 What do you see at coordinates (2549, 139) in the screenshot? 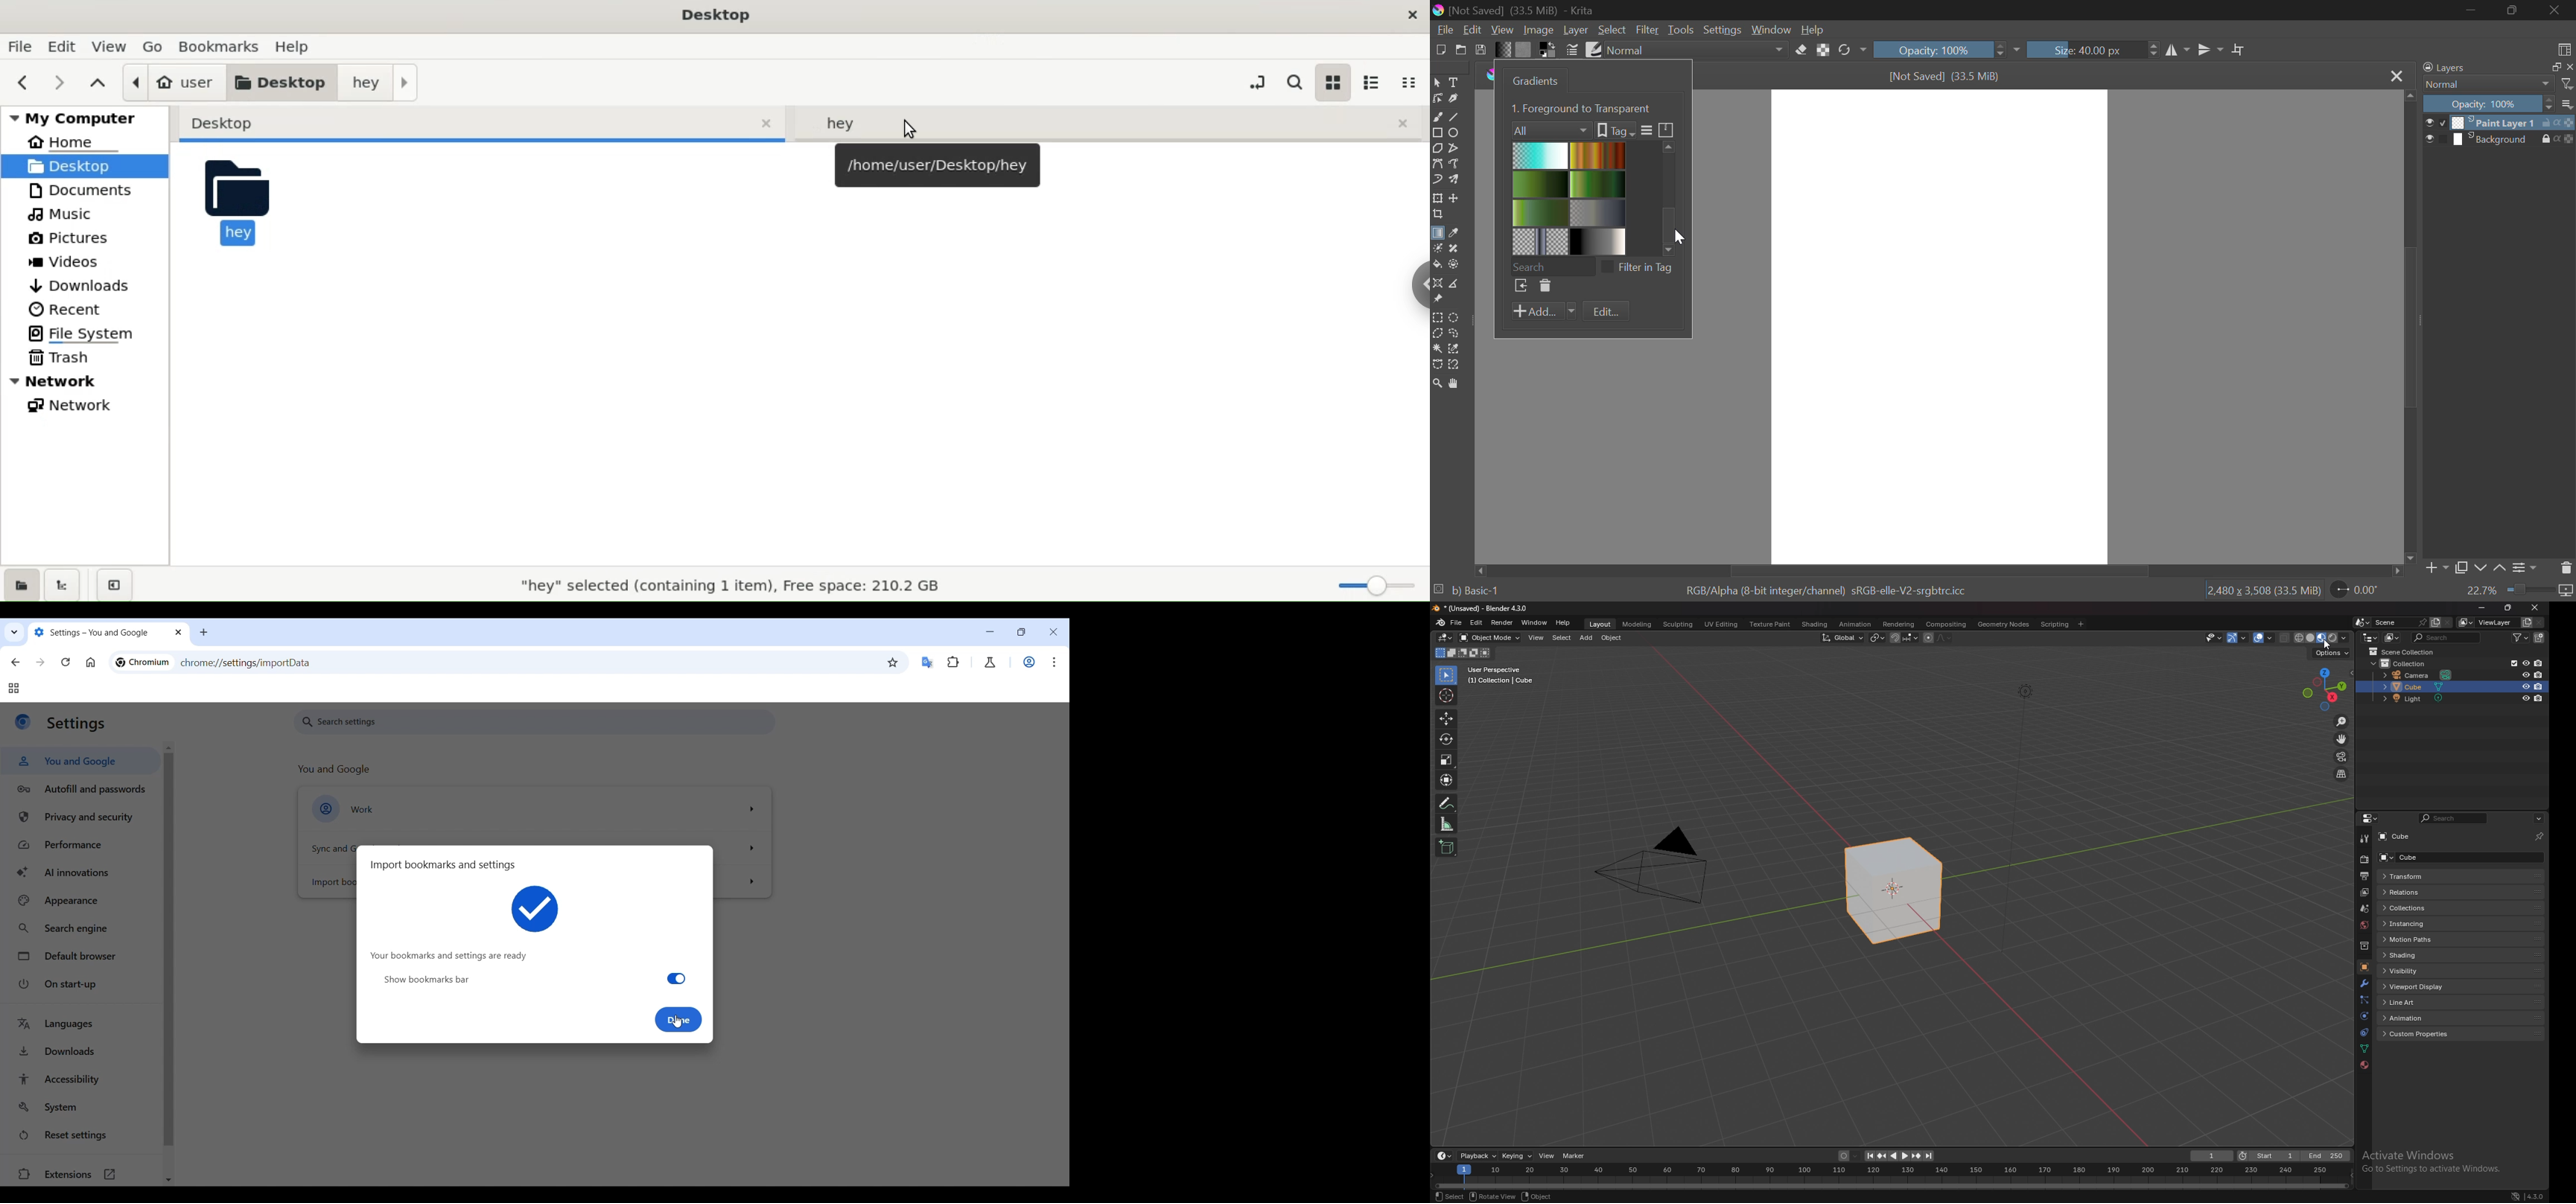
I see `lock` at bounding box center [2549, 139].